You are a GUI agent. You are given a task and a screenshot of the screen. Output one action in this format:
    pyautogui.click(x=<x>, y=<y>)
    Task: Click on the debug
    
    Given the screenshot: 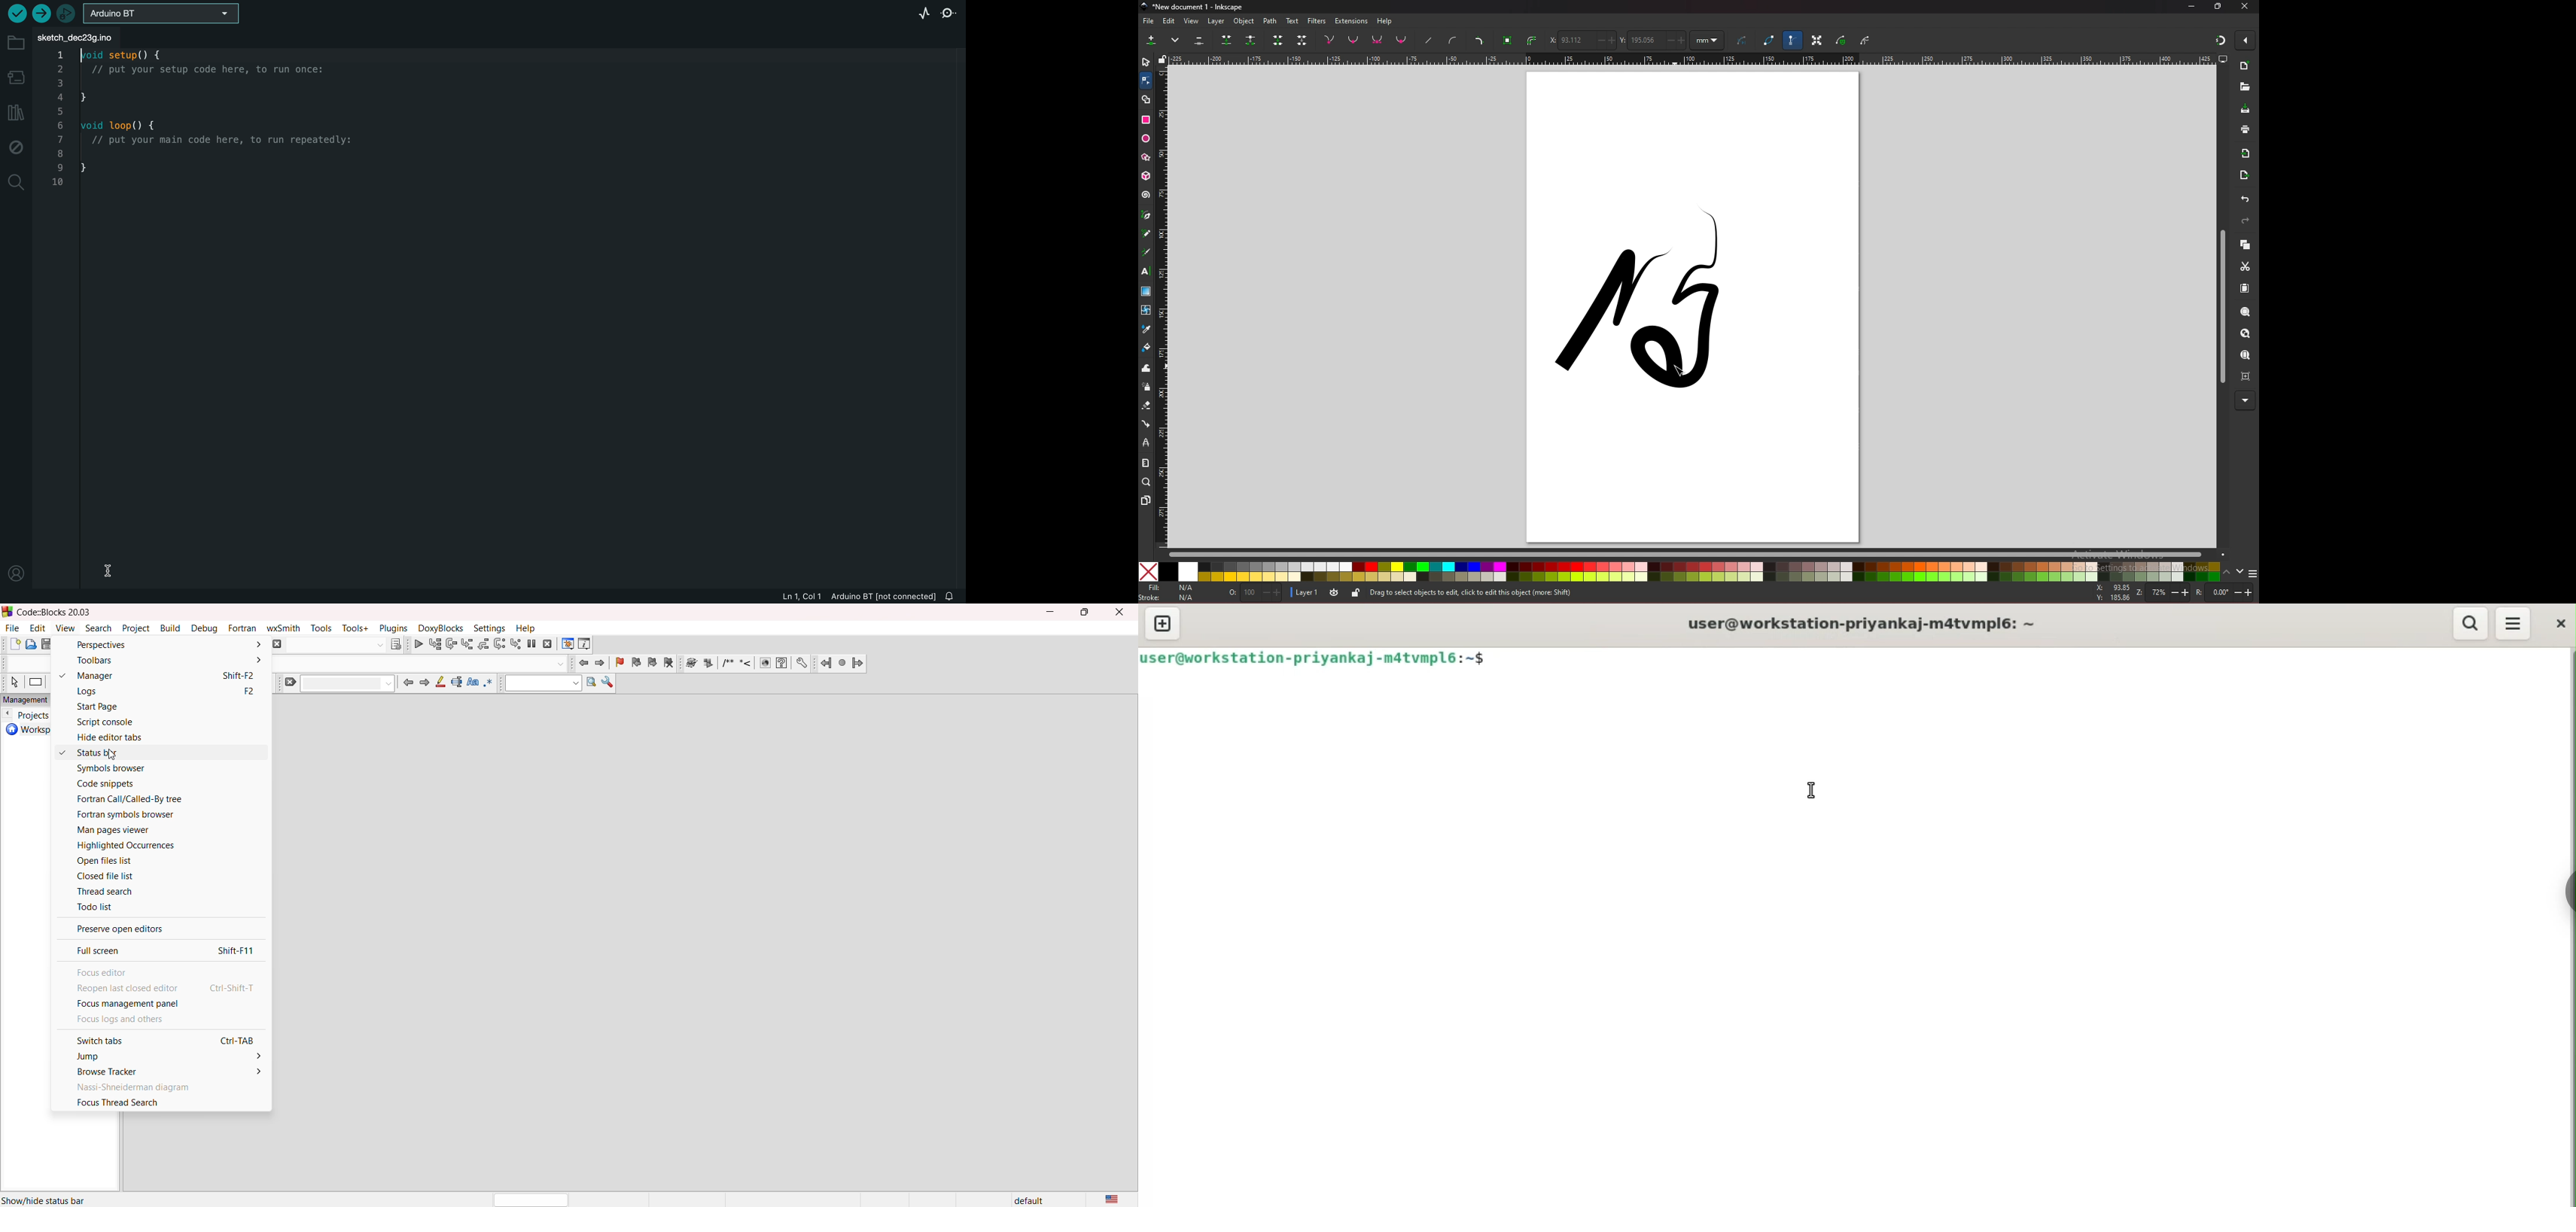 What is the action you would take?
    pyautogui.click(x=206, y=628)
    